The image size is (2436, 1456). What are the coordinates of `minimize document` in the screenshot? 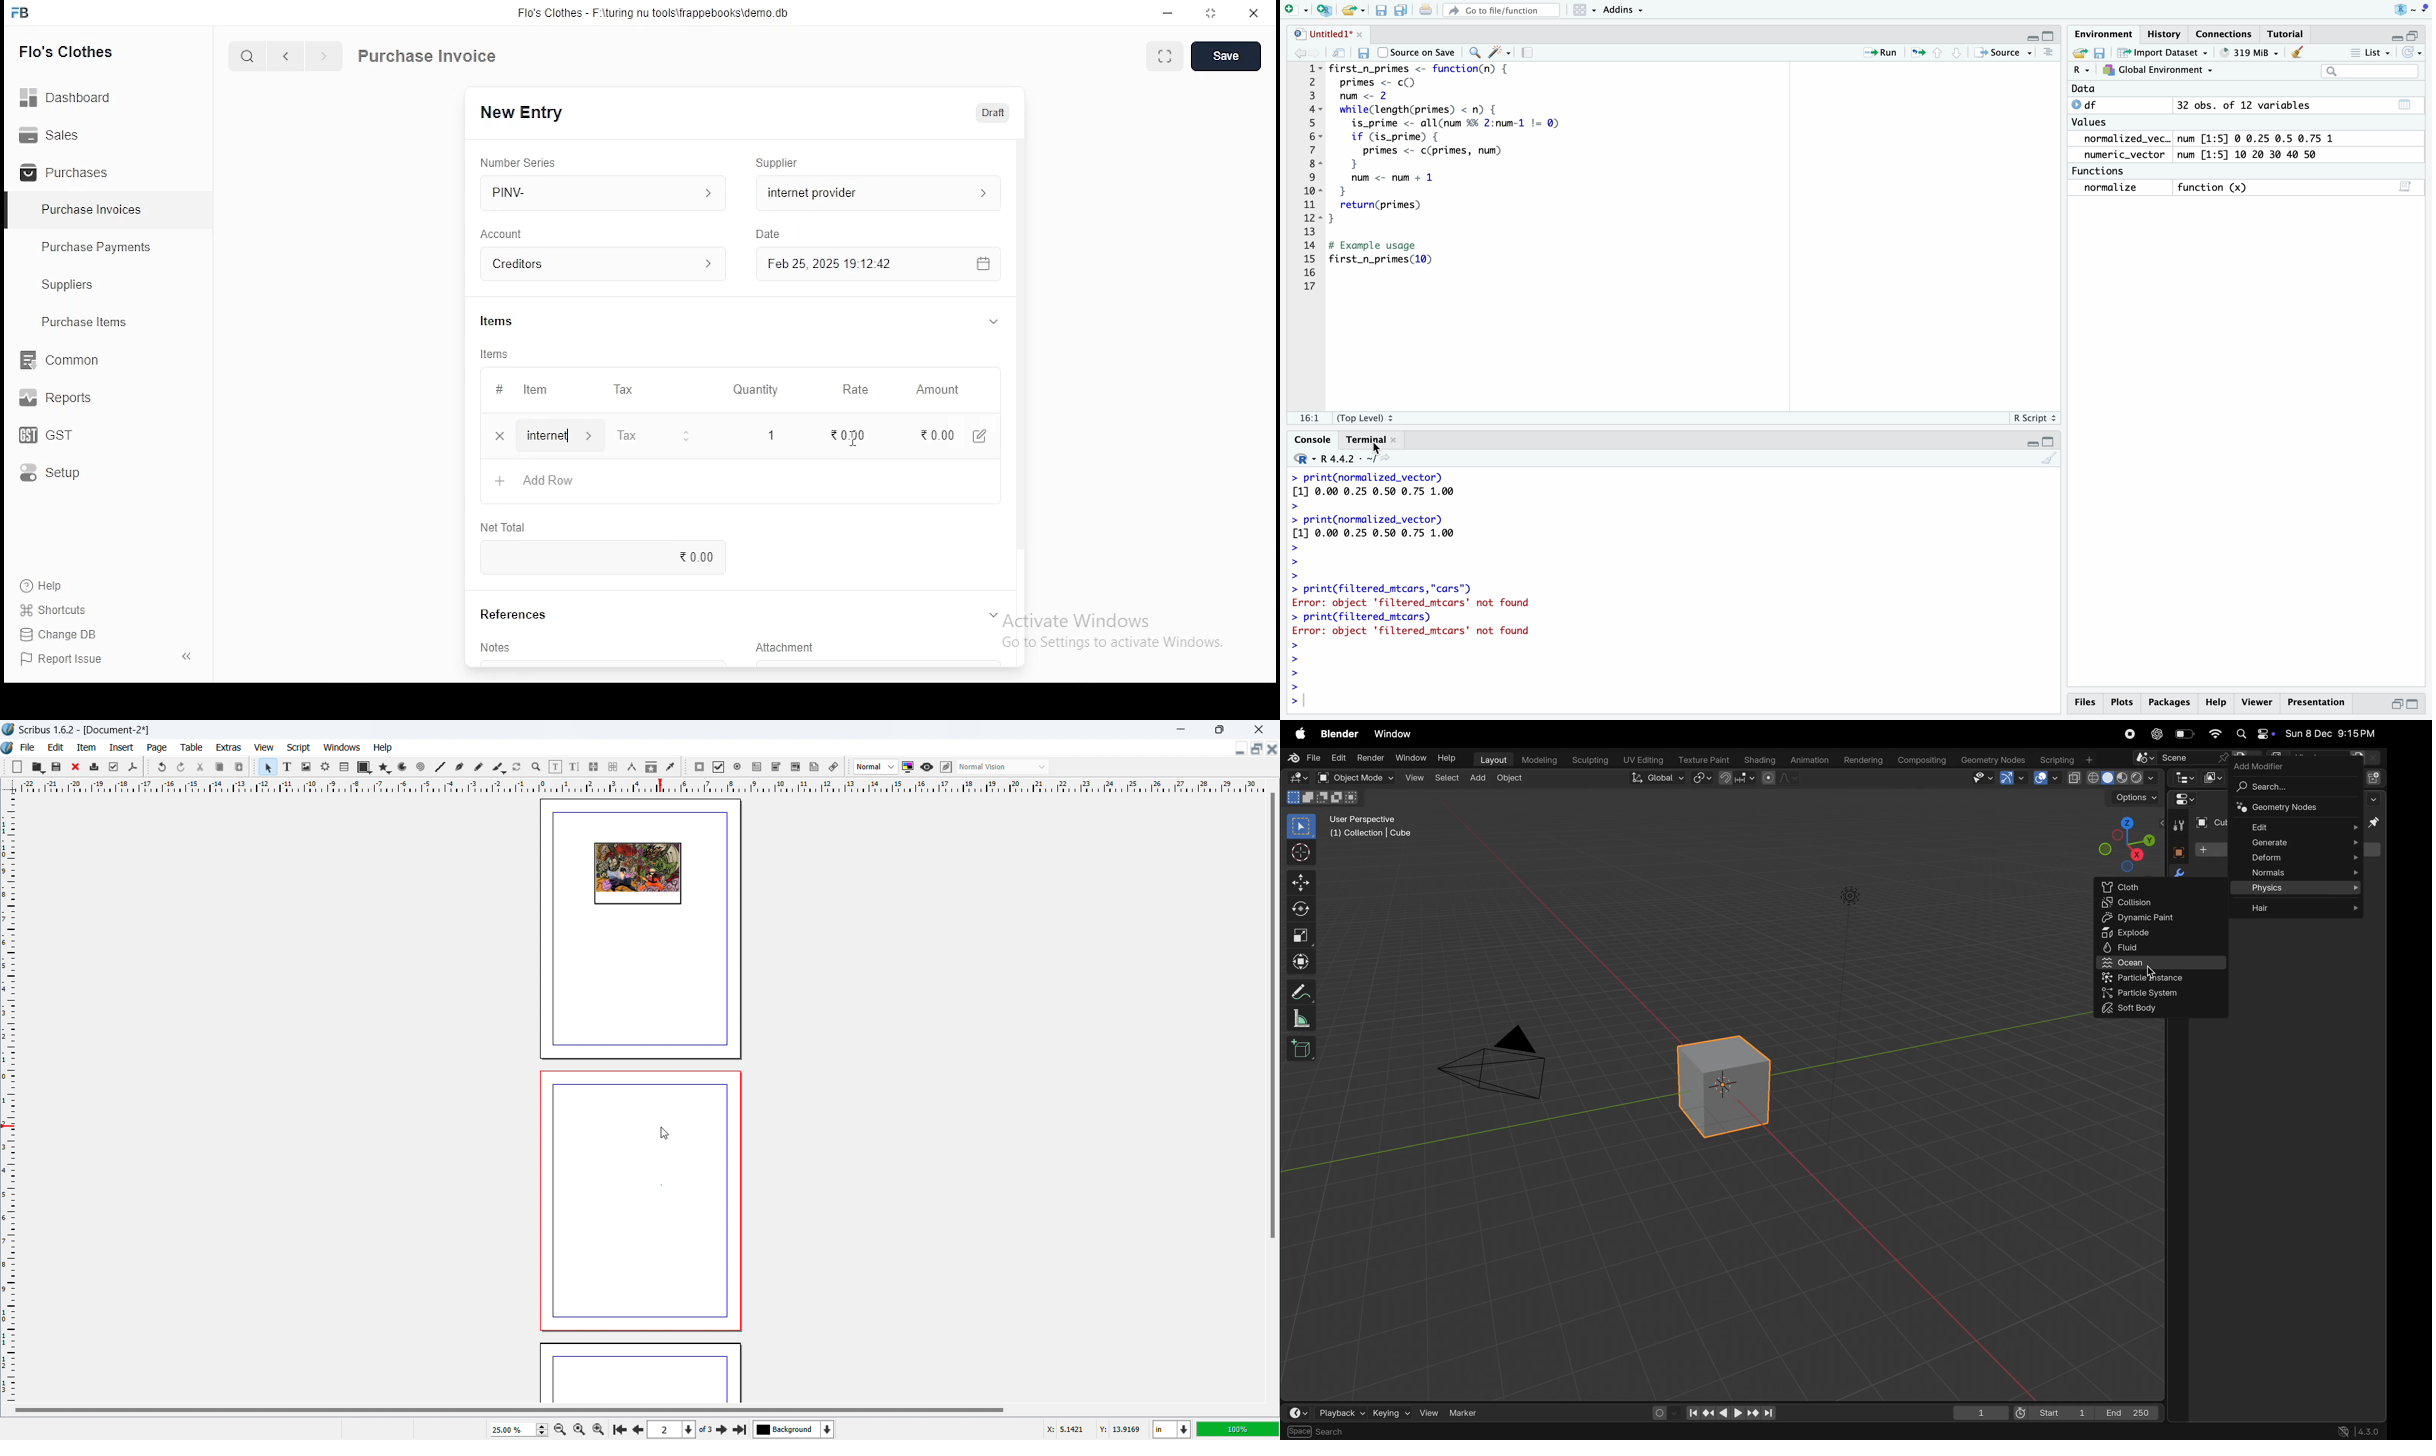 It's located at (1238, 750).